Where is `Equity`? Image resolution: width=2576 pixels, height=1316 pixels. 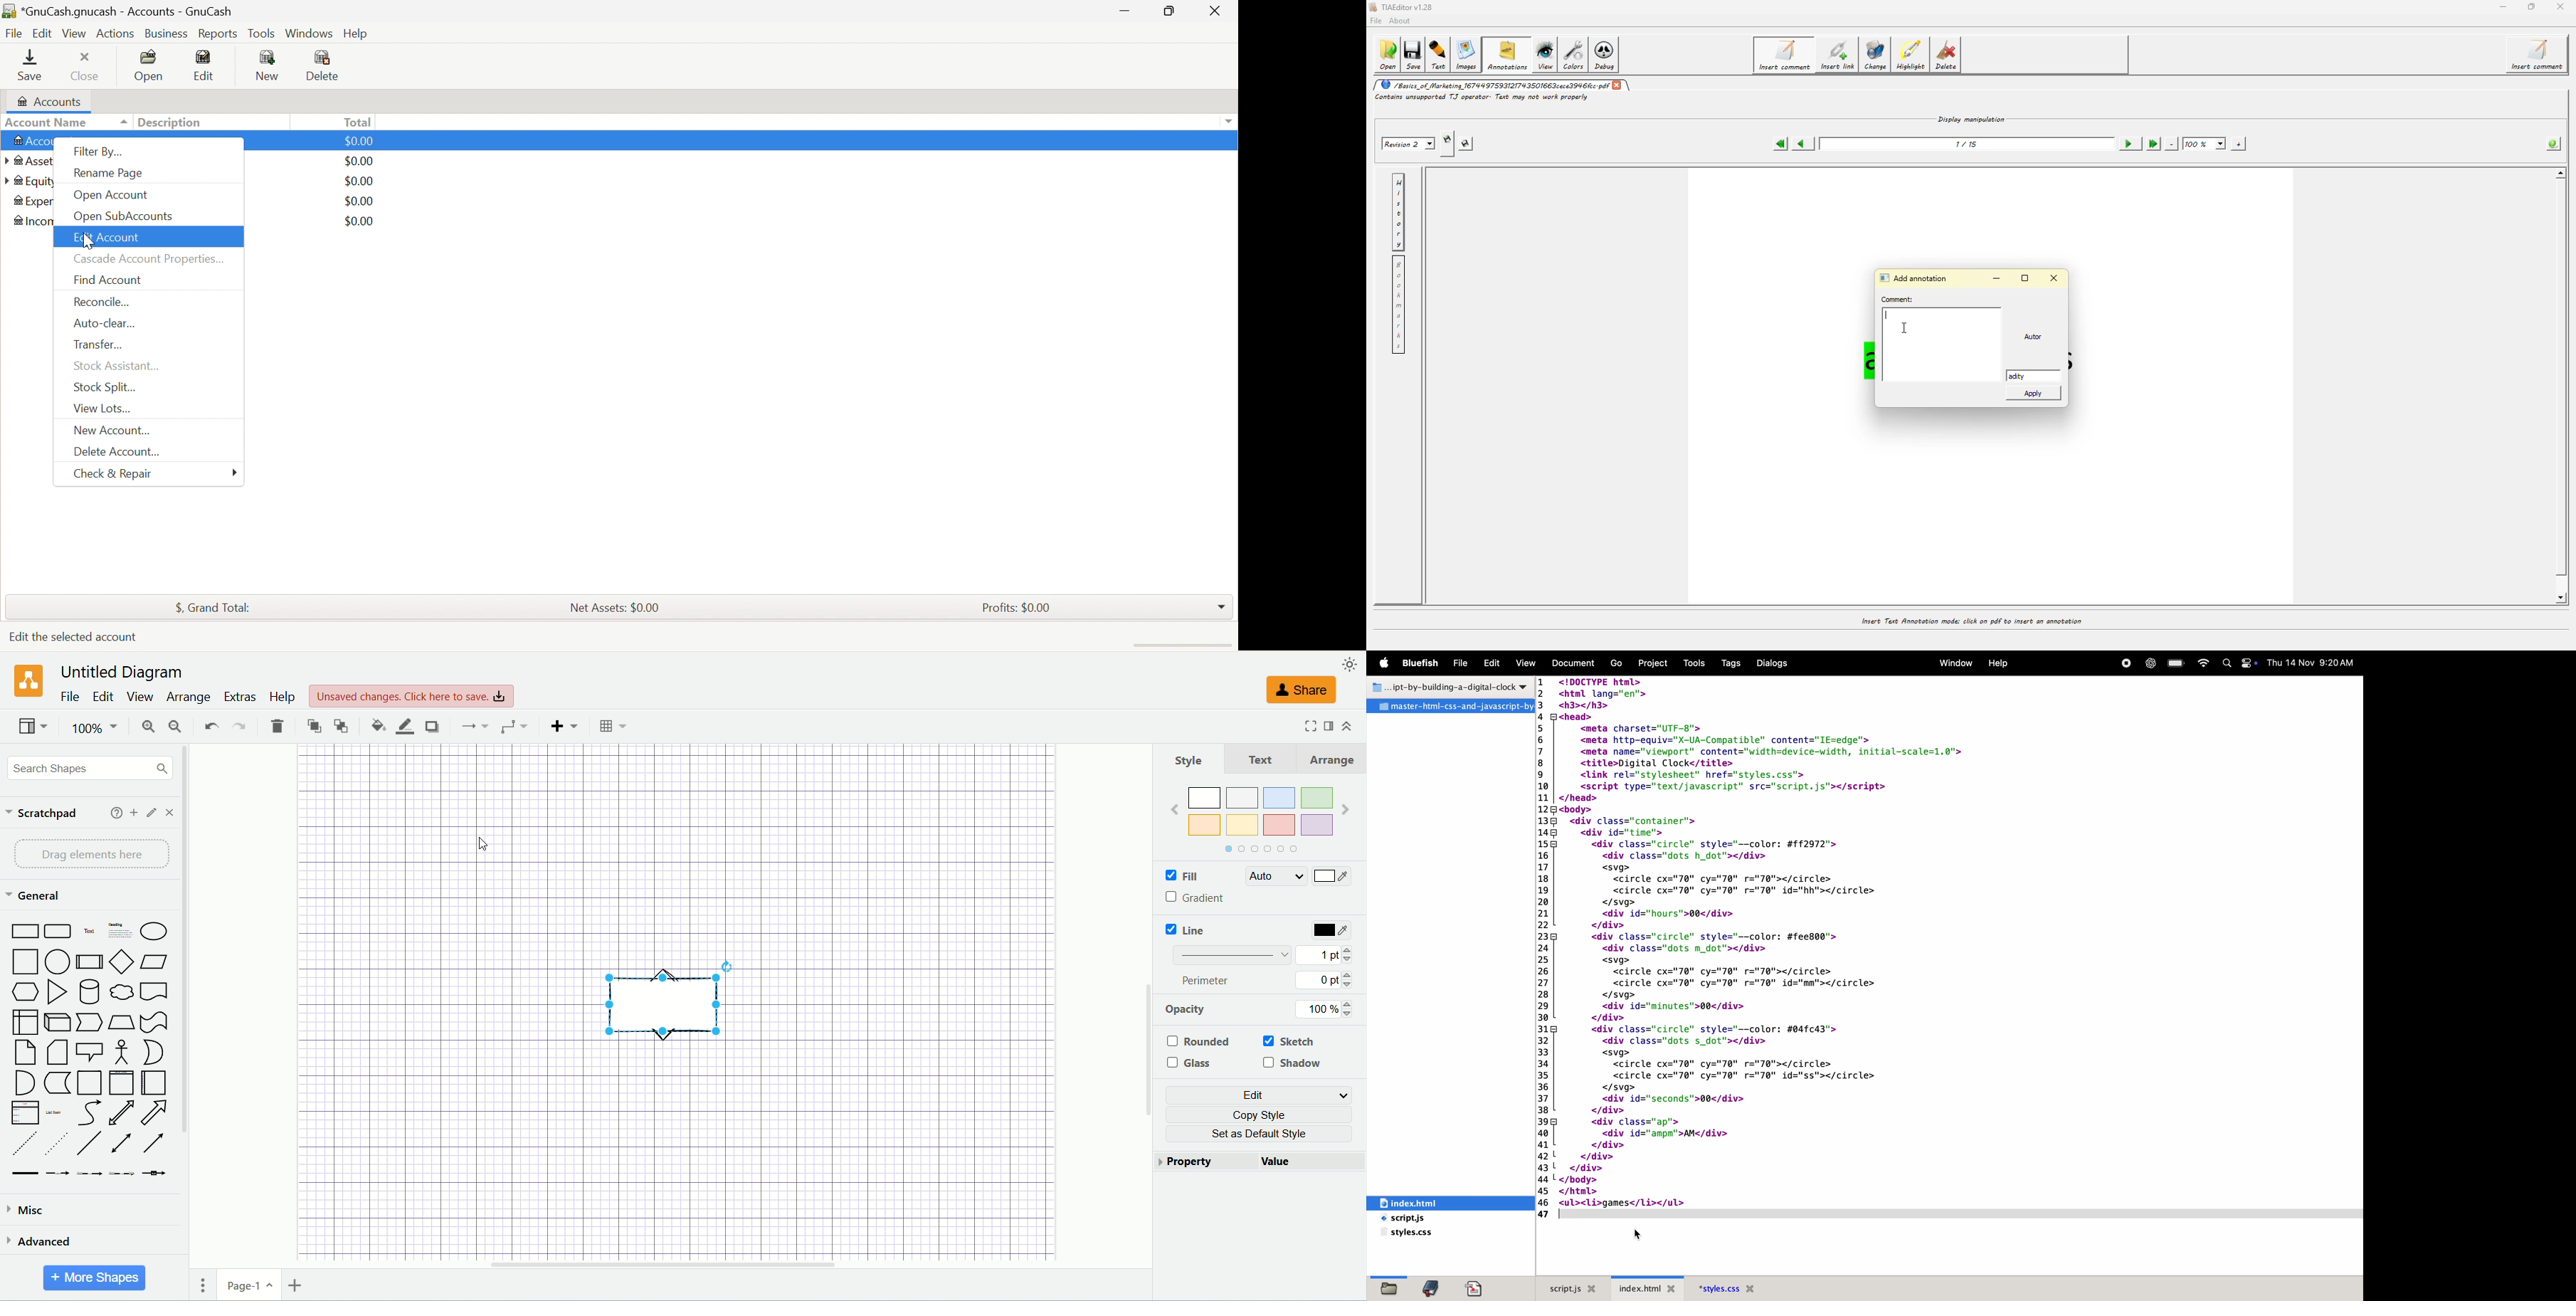 Equity is located at coordinates (30, 181).